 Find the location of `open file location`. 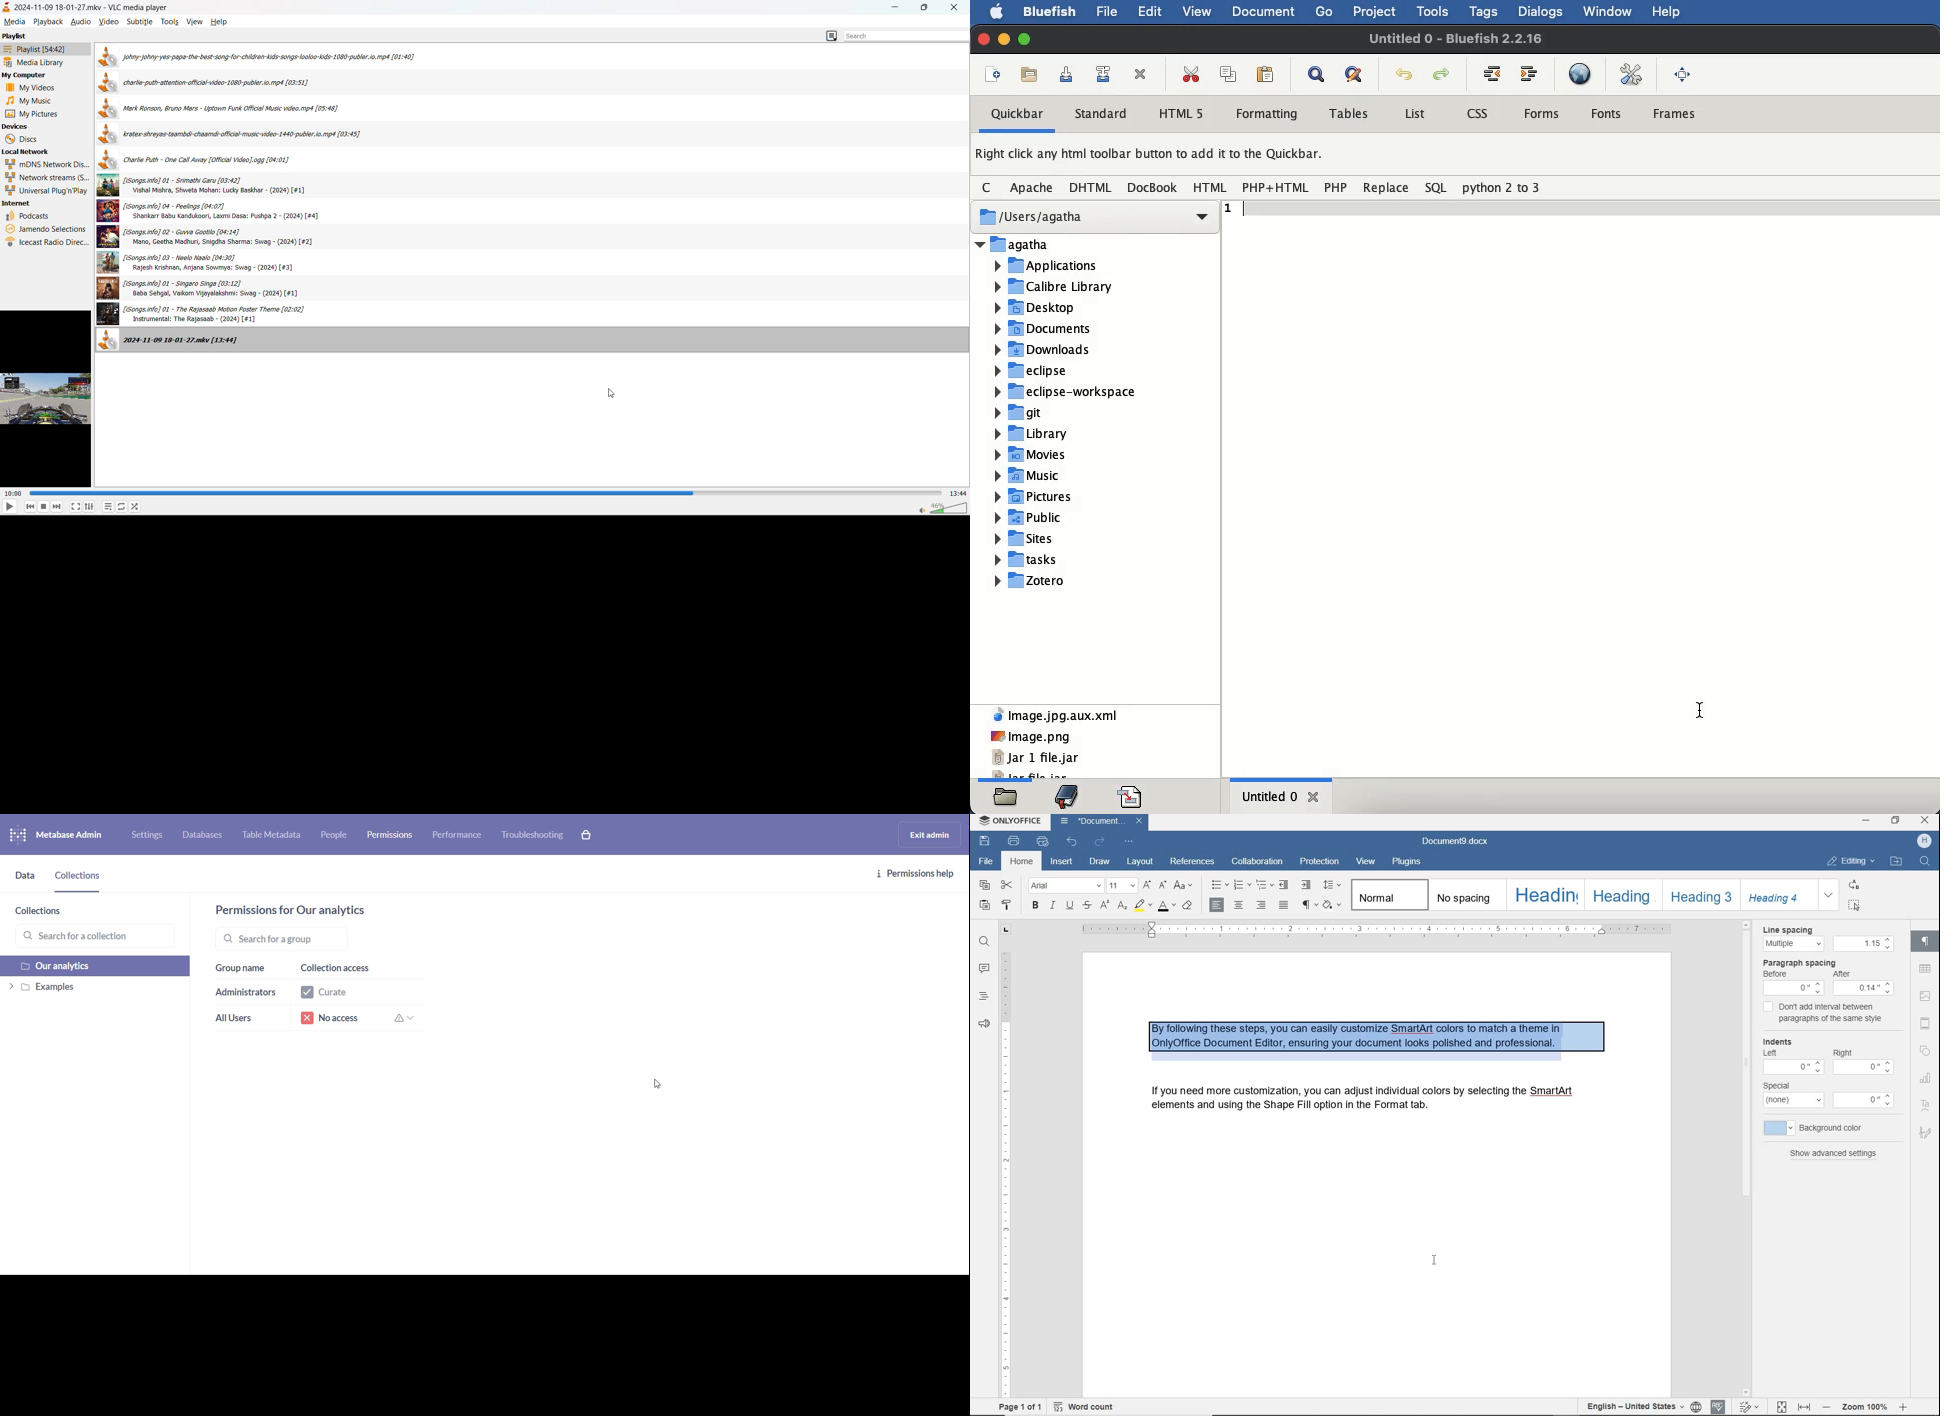

open file location is located at coordinates (1897, 862).